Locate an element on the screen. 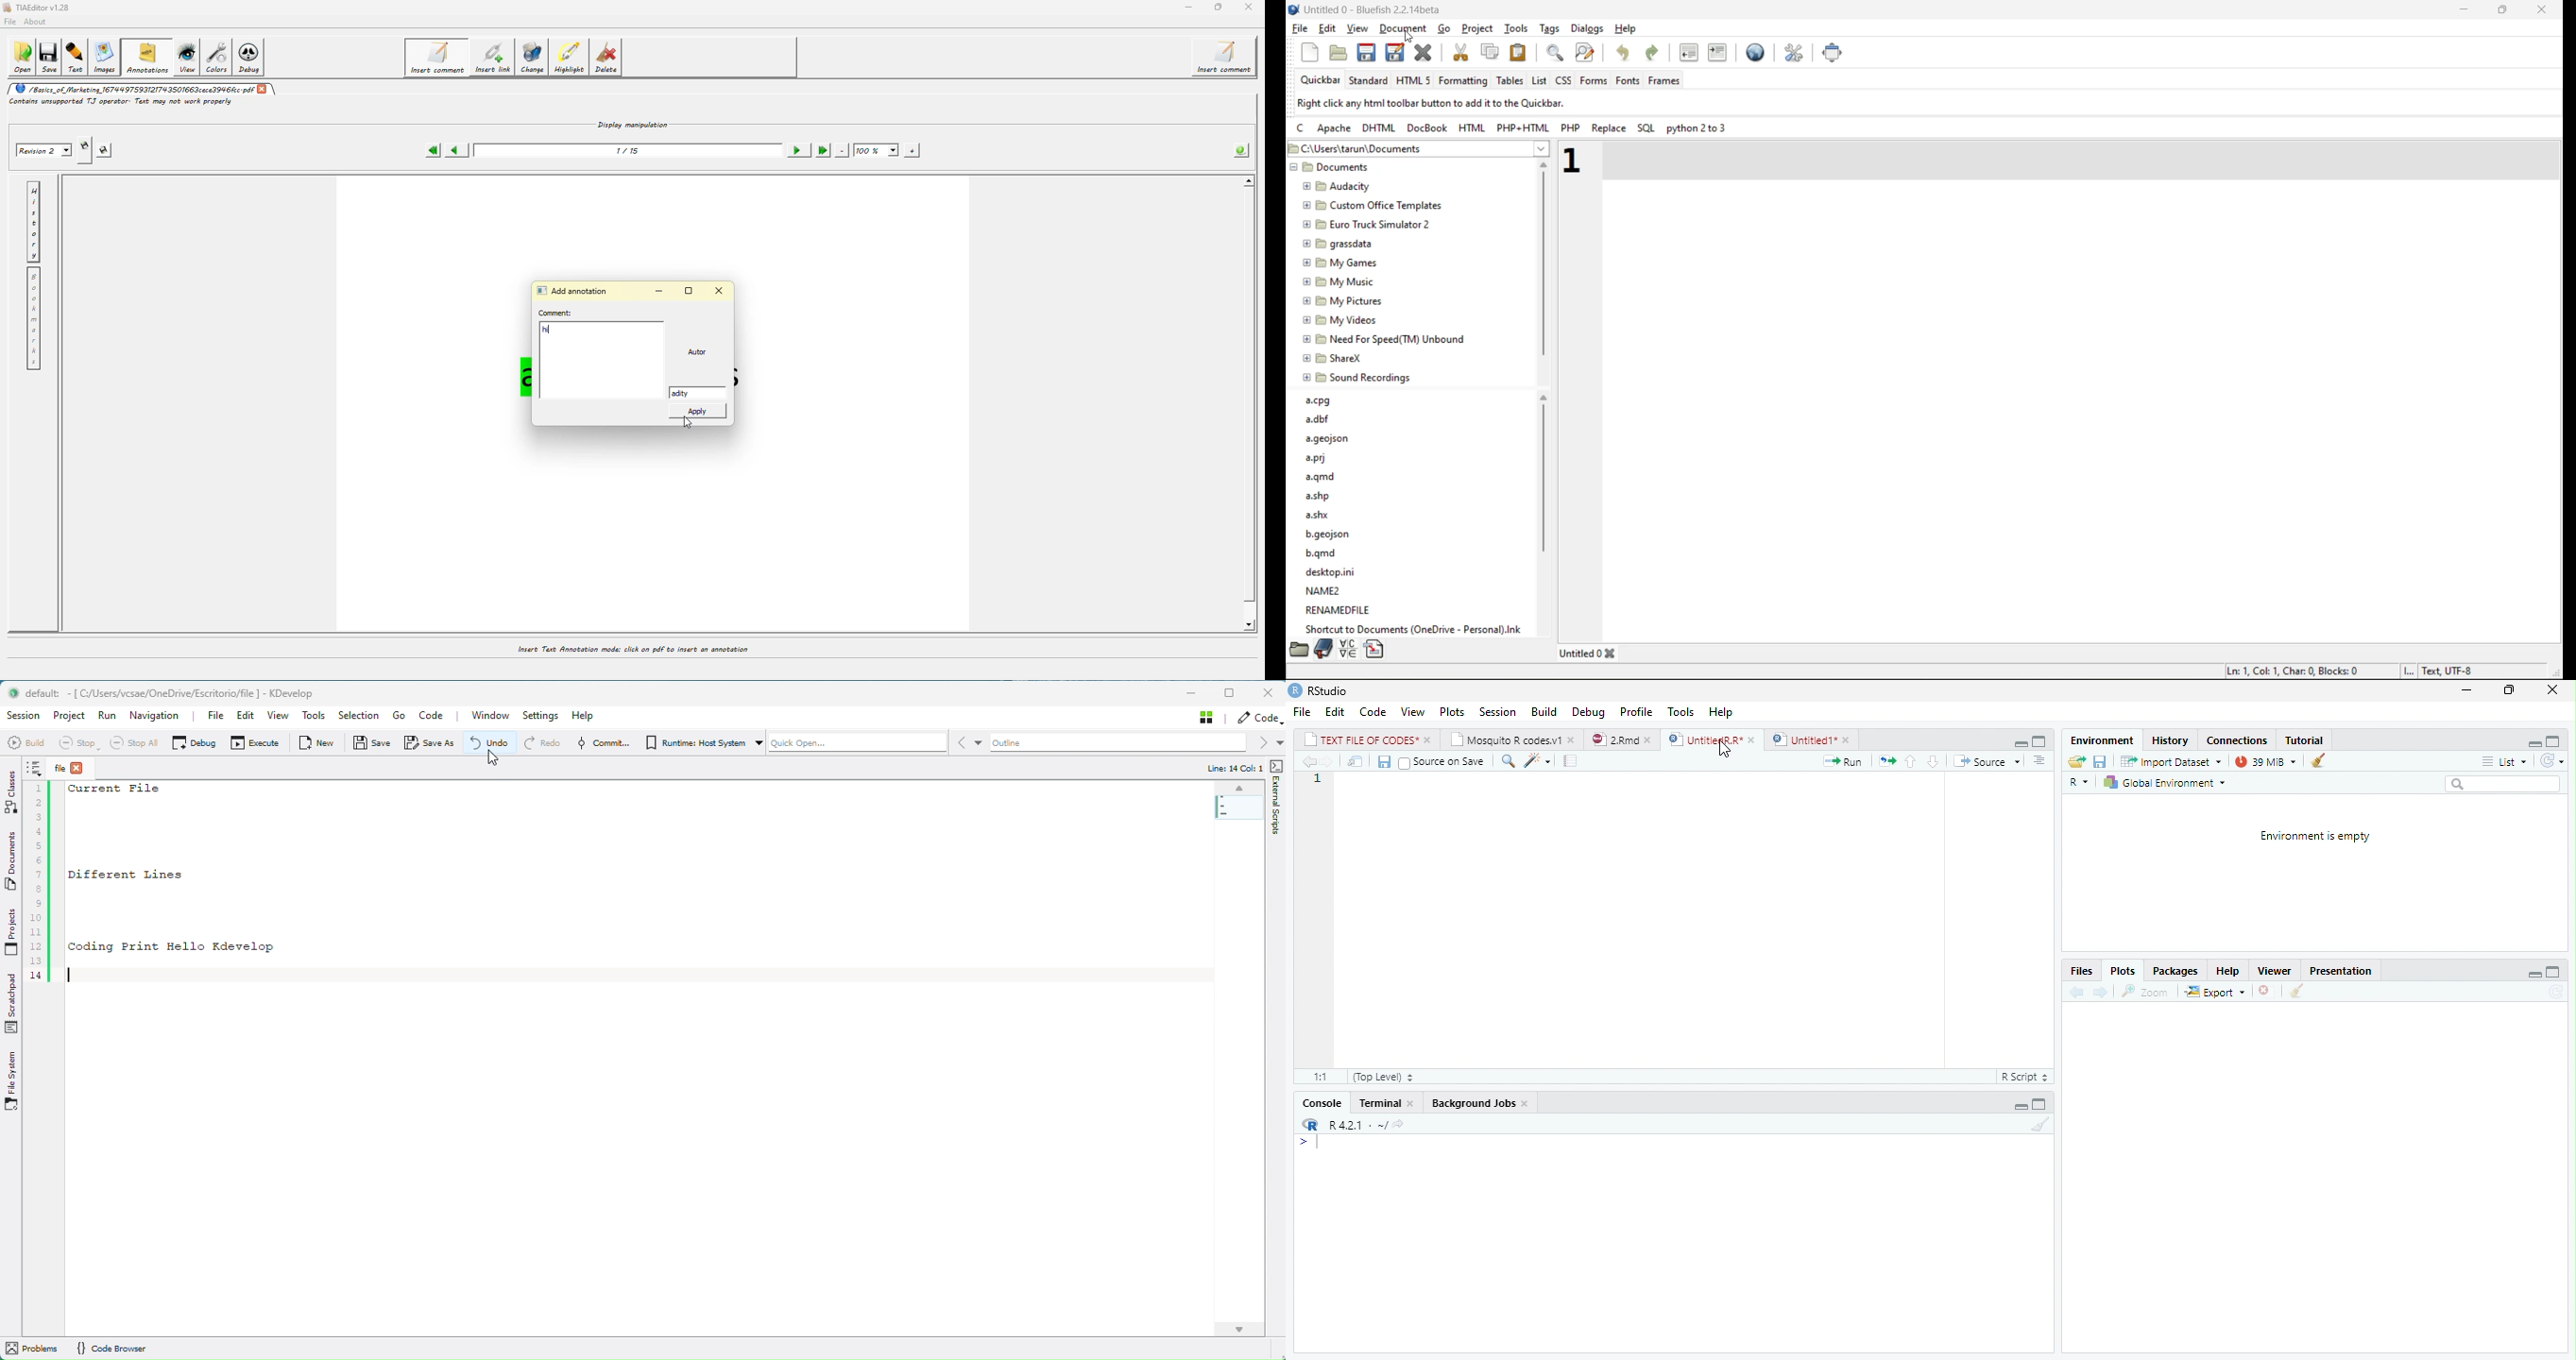 The image size is (2576, 1372). undo is located at coordinates (1624, 51).